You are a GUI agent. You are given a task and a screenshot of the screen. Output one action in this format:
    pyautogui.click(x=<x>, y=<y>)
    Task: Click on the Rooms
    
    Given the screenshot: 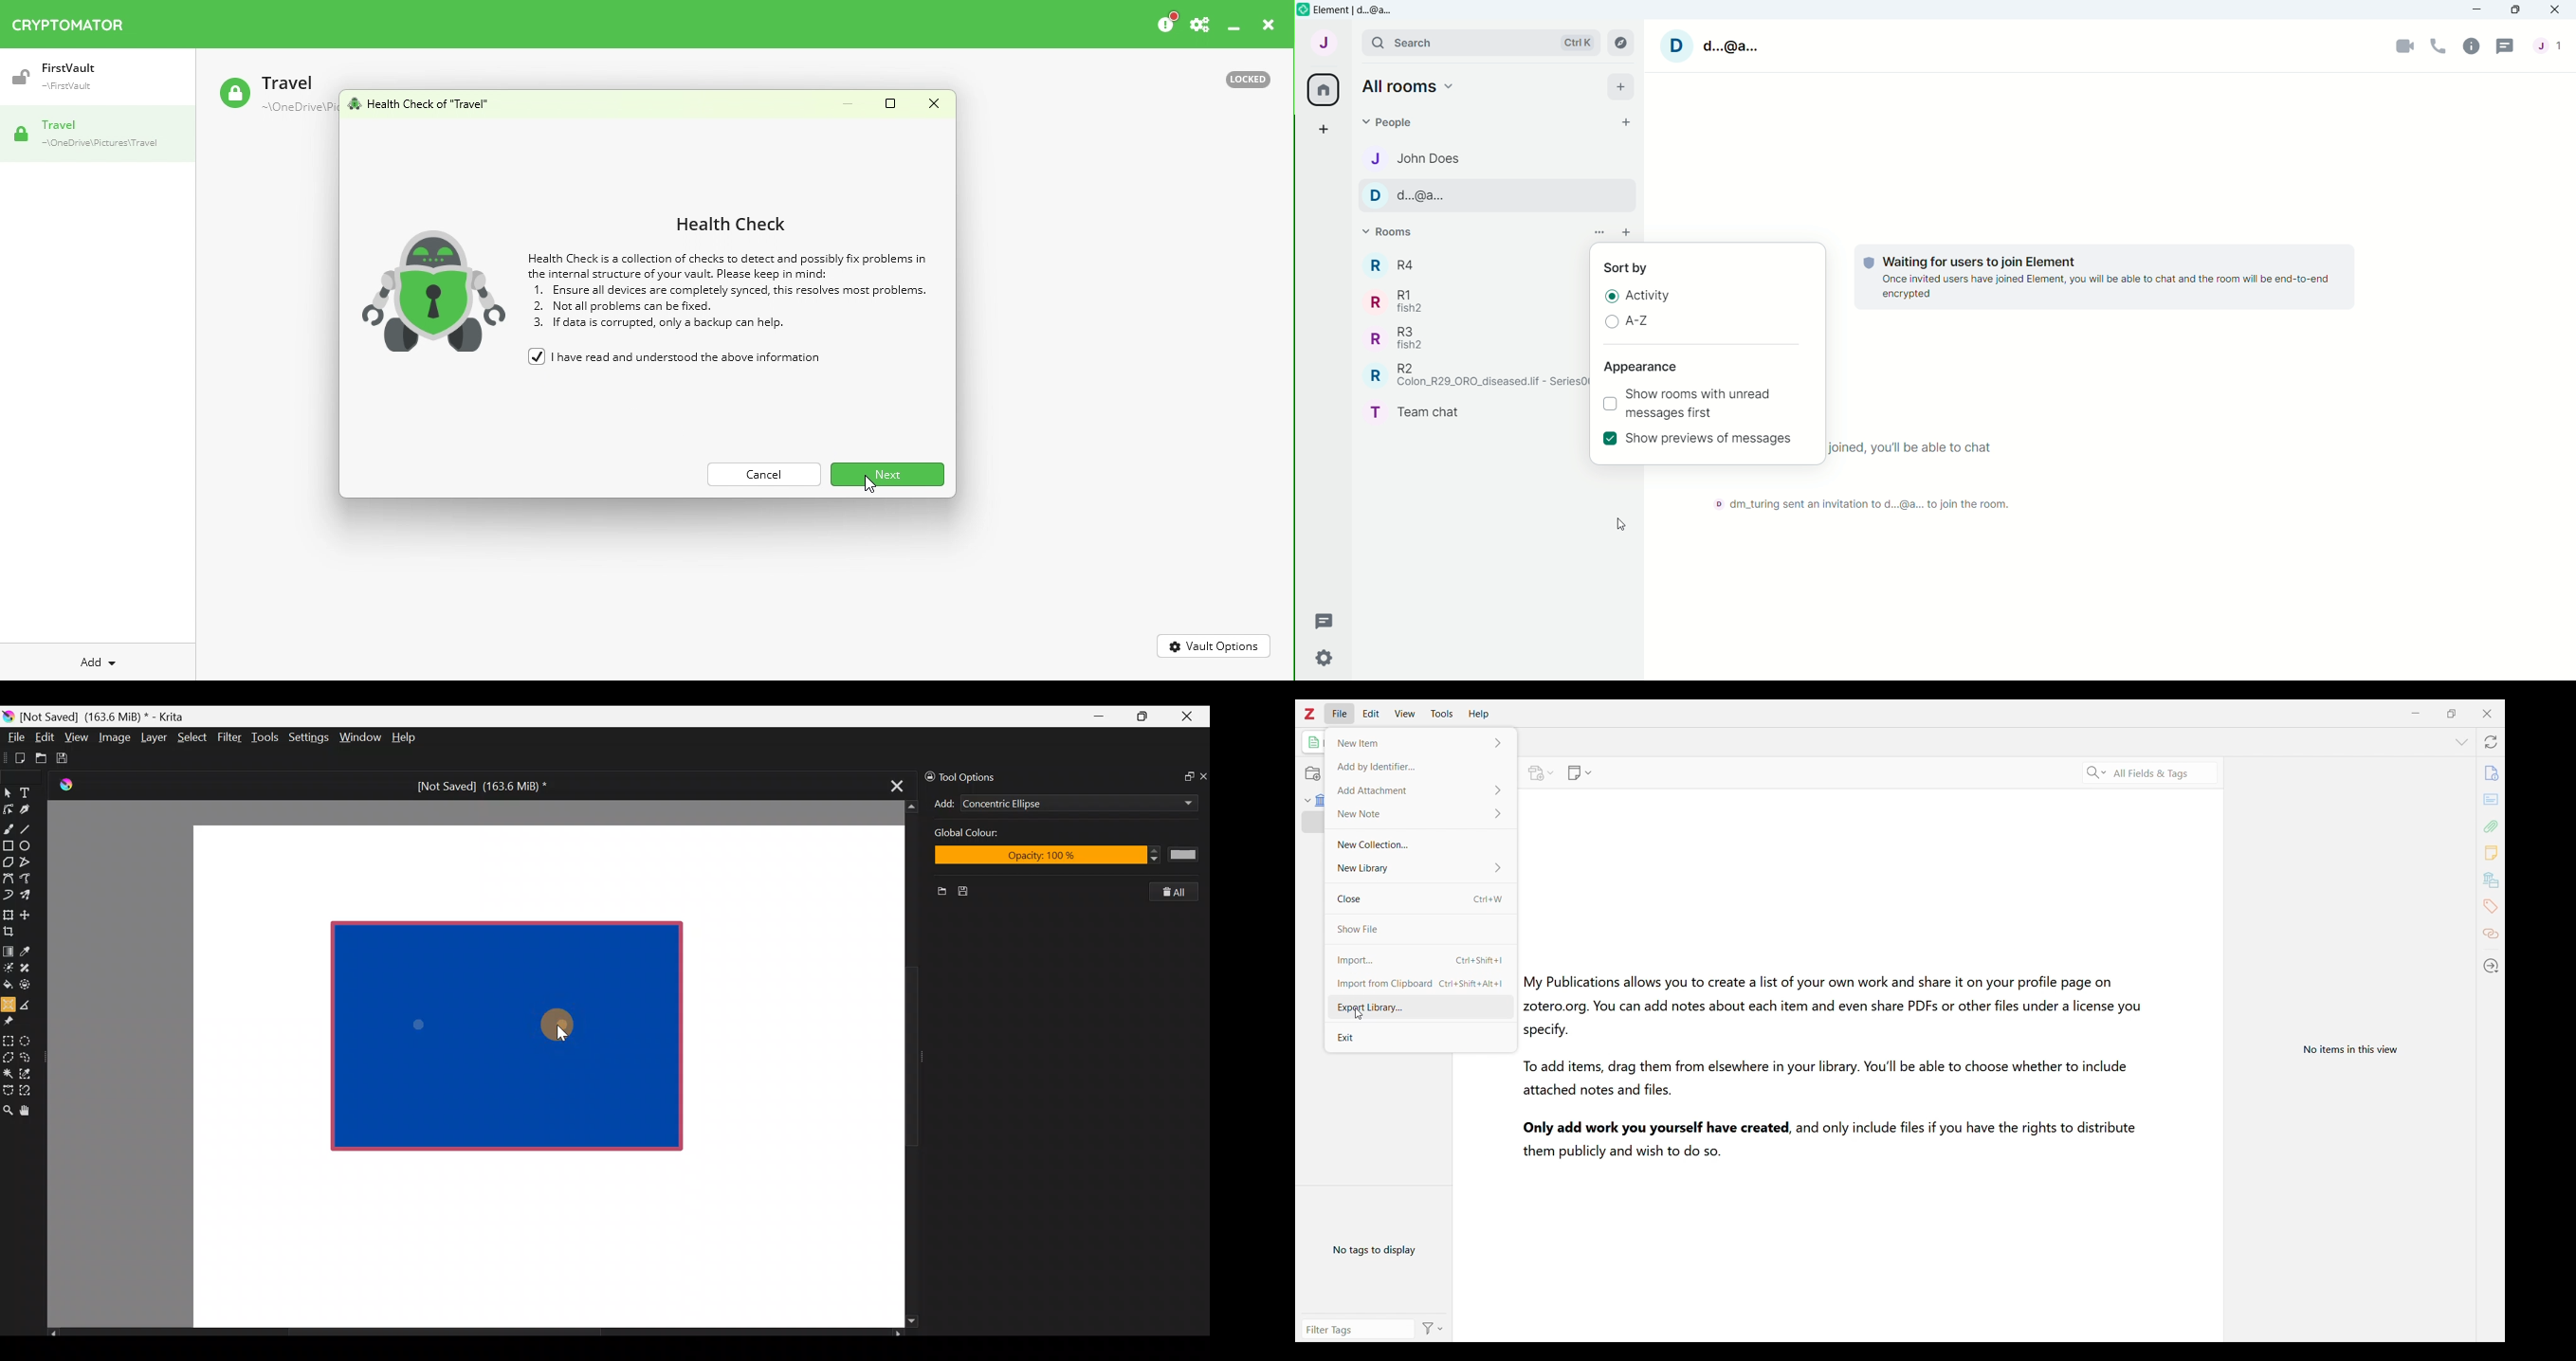 What is the action you would take?
    pyautogui.click(x=1398, y=232)
    